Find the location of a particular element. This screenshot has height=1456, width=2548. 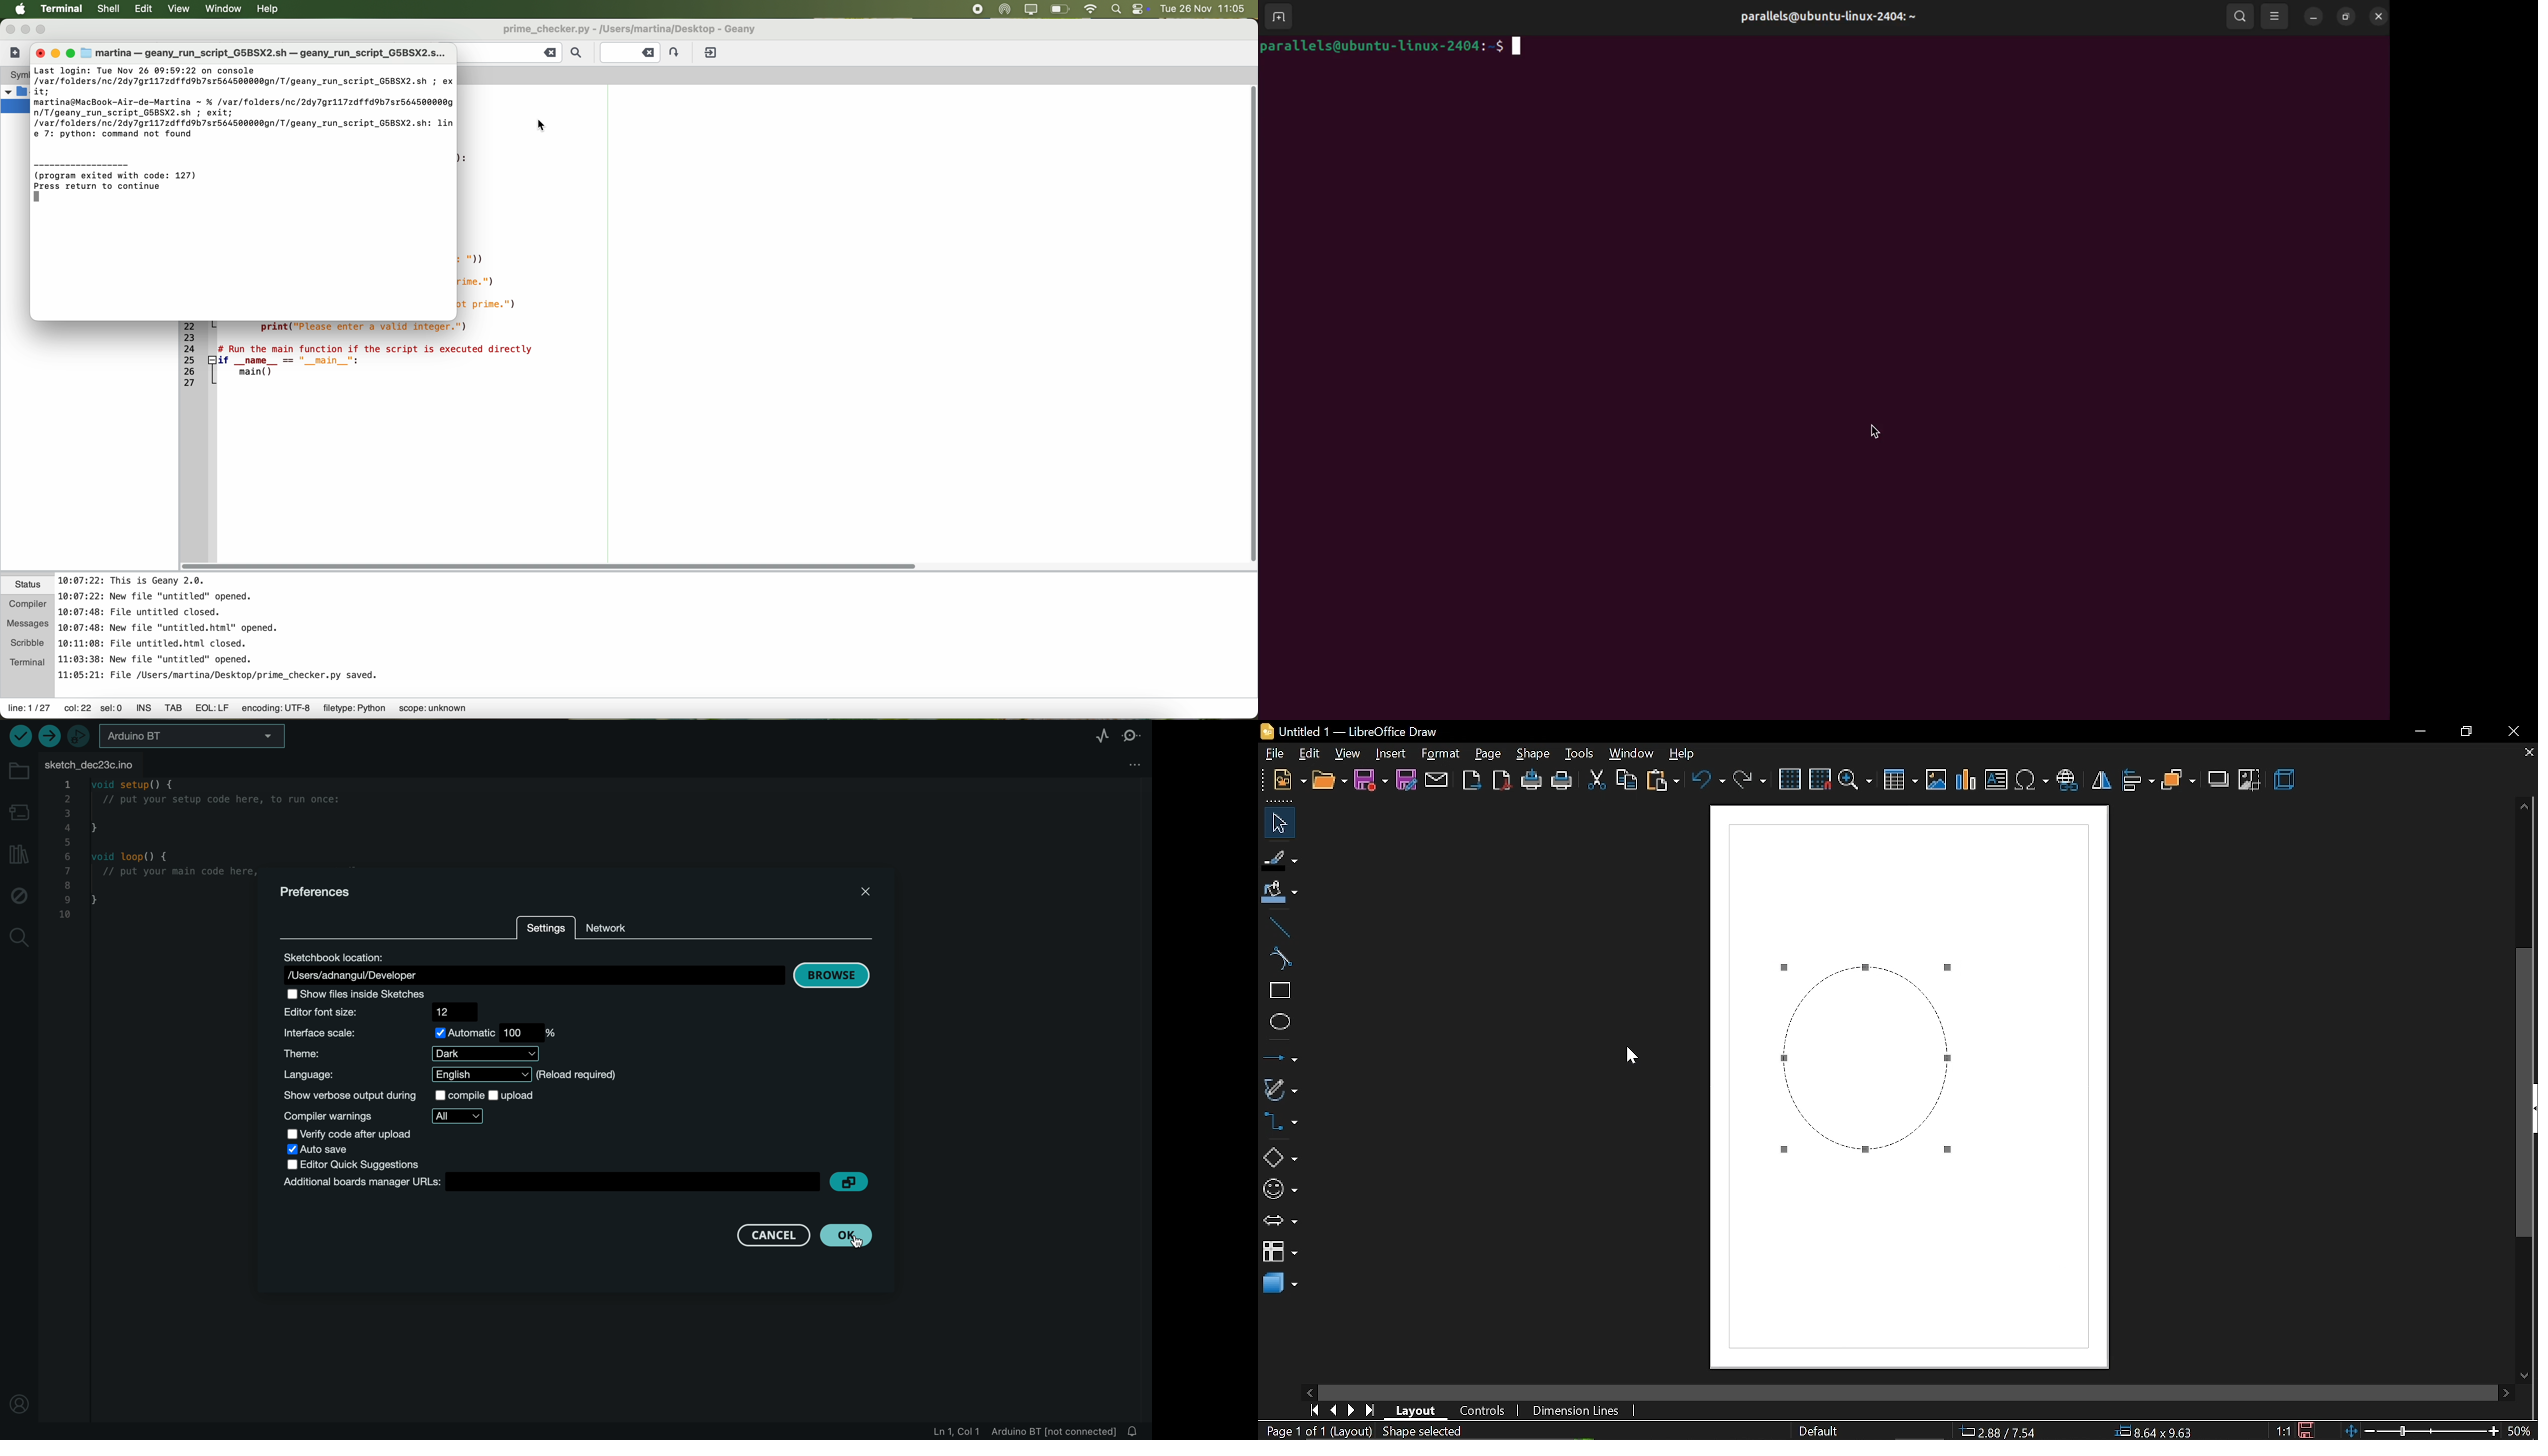

Untitled 1 - LibreOffice Draw is located at coordinates (1351, 731).